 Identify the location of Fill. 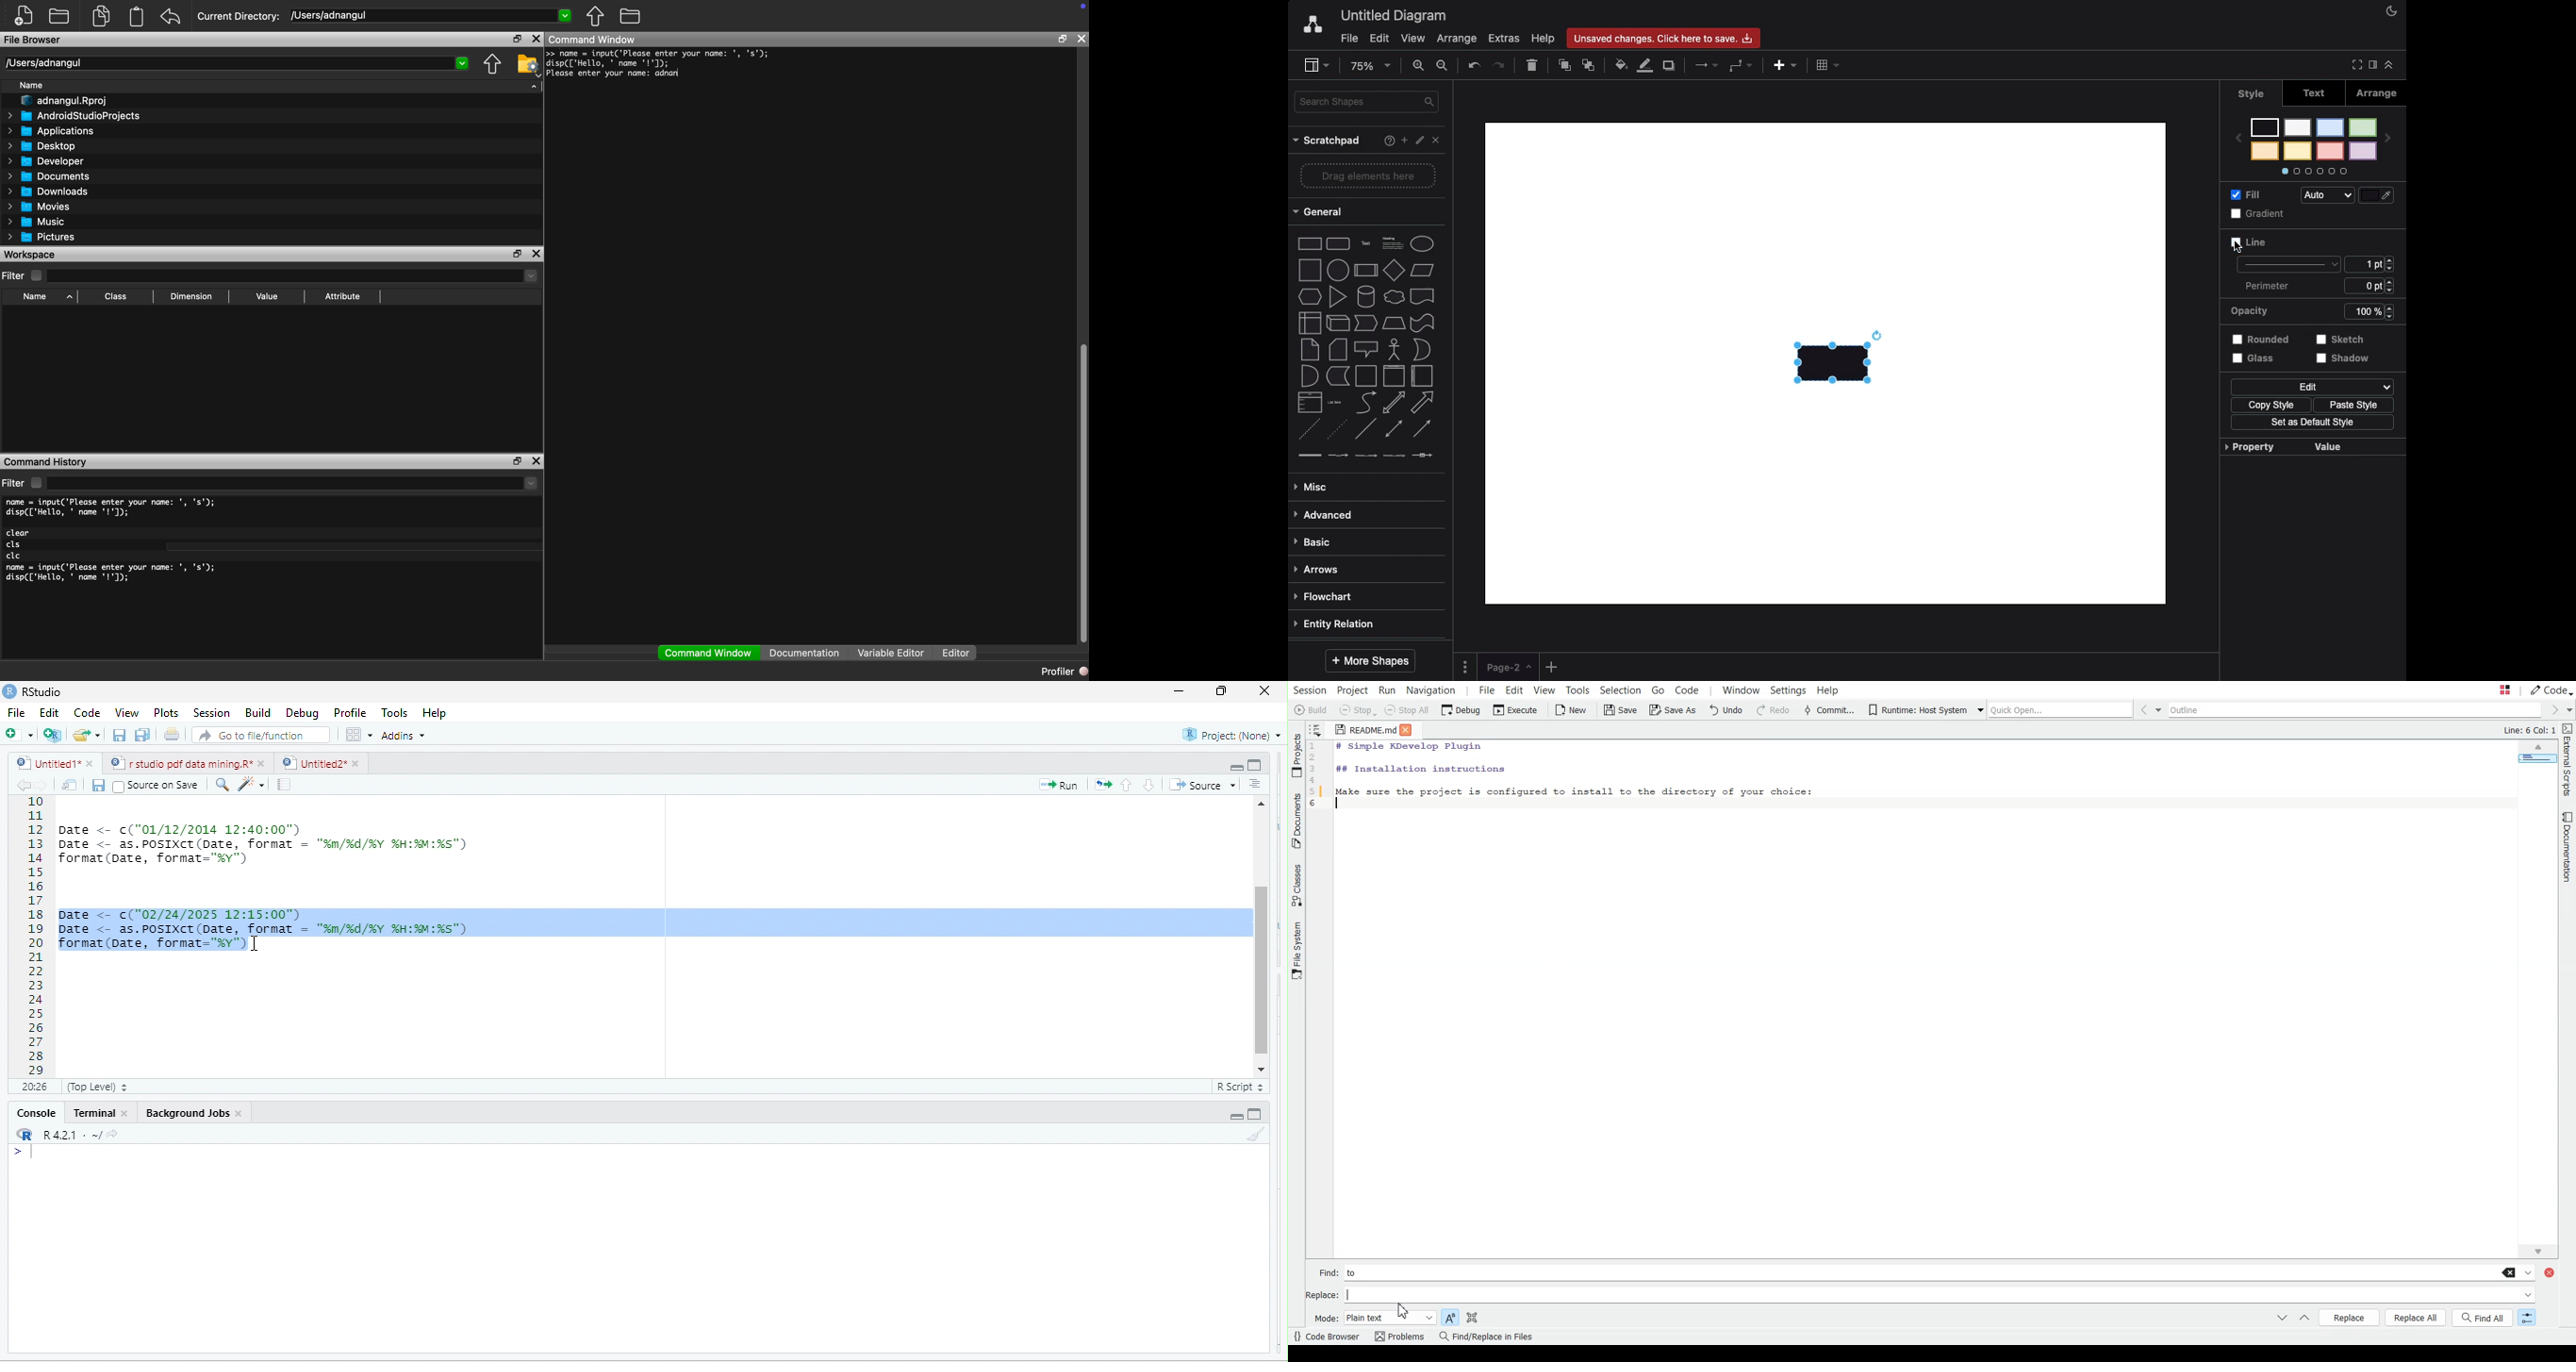
(2380, 194).